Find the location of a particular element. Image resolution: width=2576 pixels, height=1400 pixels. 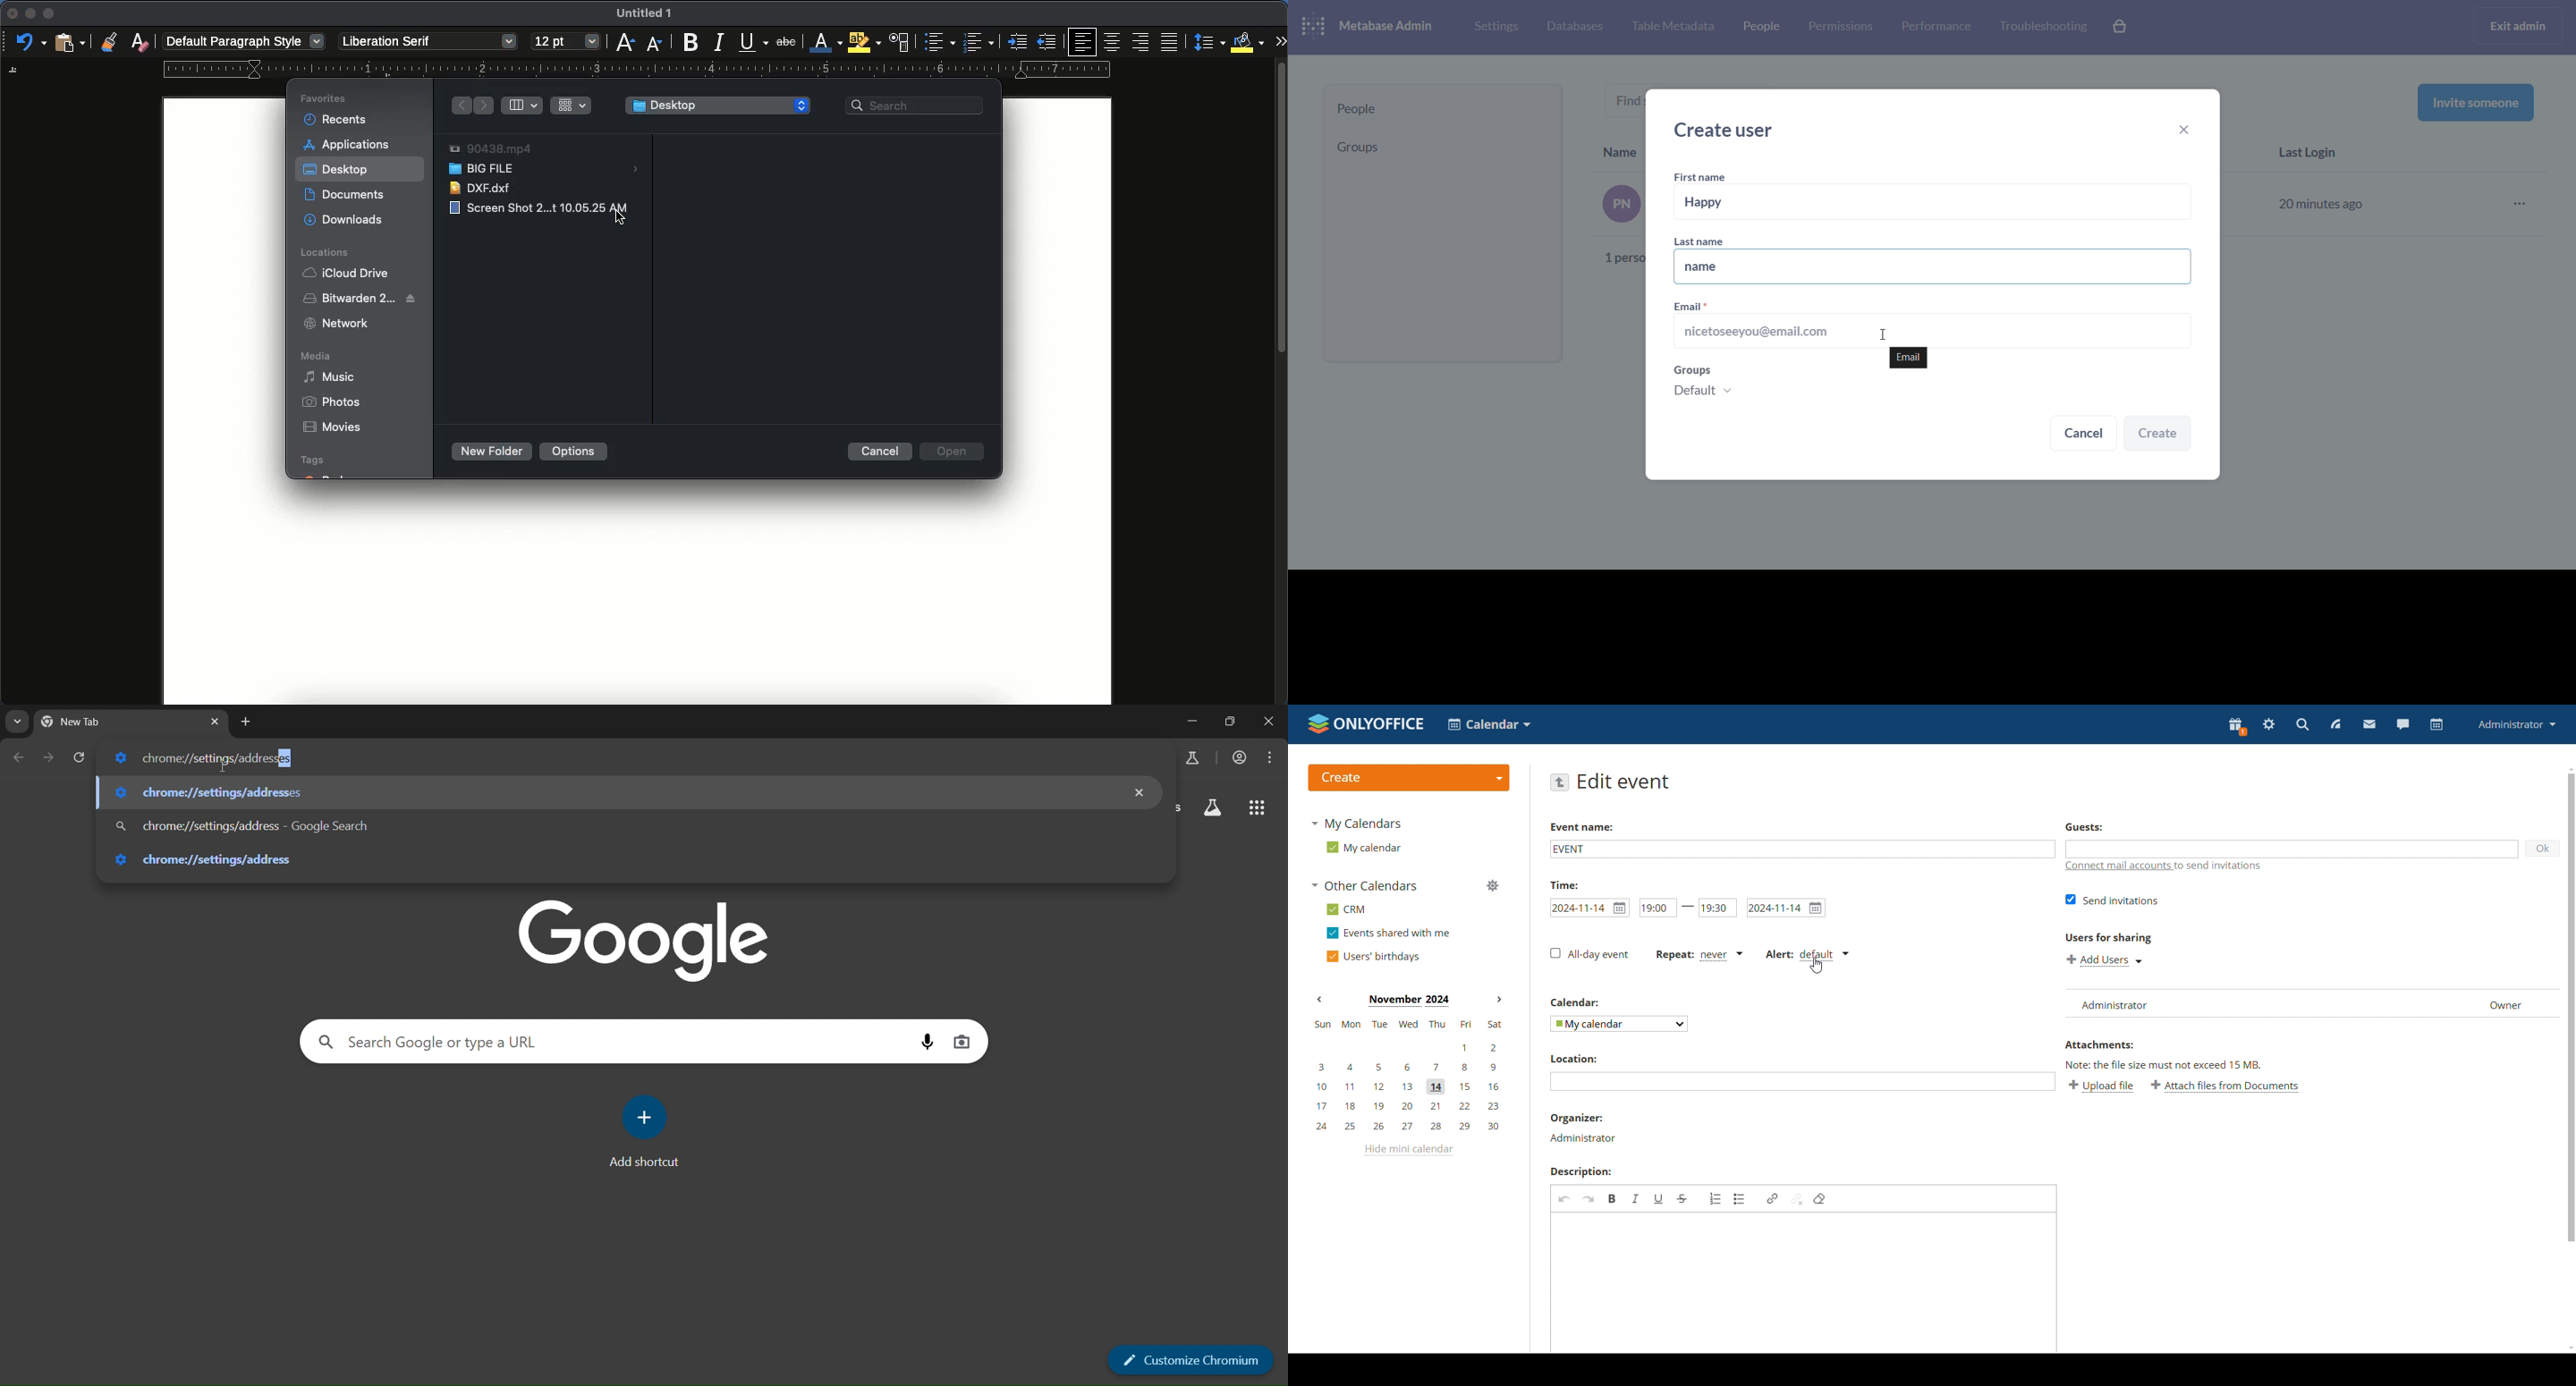

music is located at coordinates (332, 376).